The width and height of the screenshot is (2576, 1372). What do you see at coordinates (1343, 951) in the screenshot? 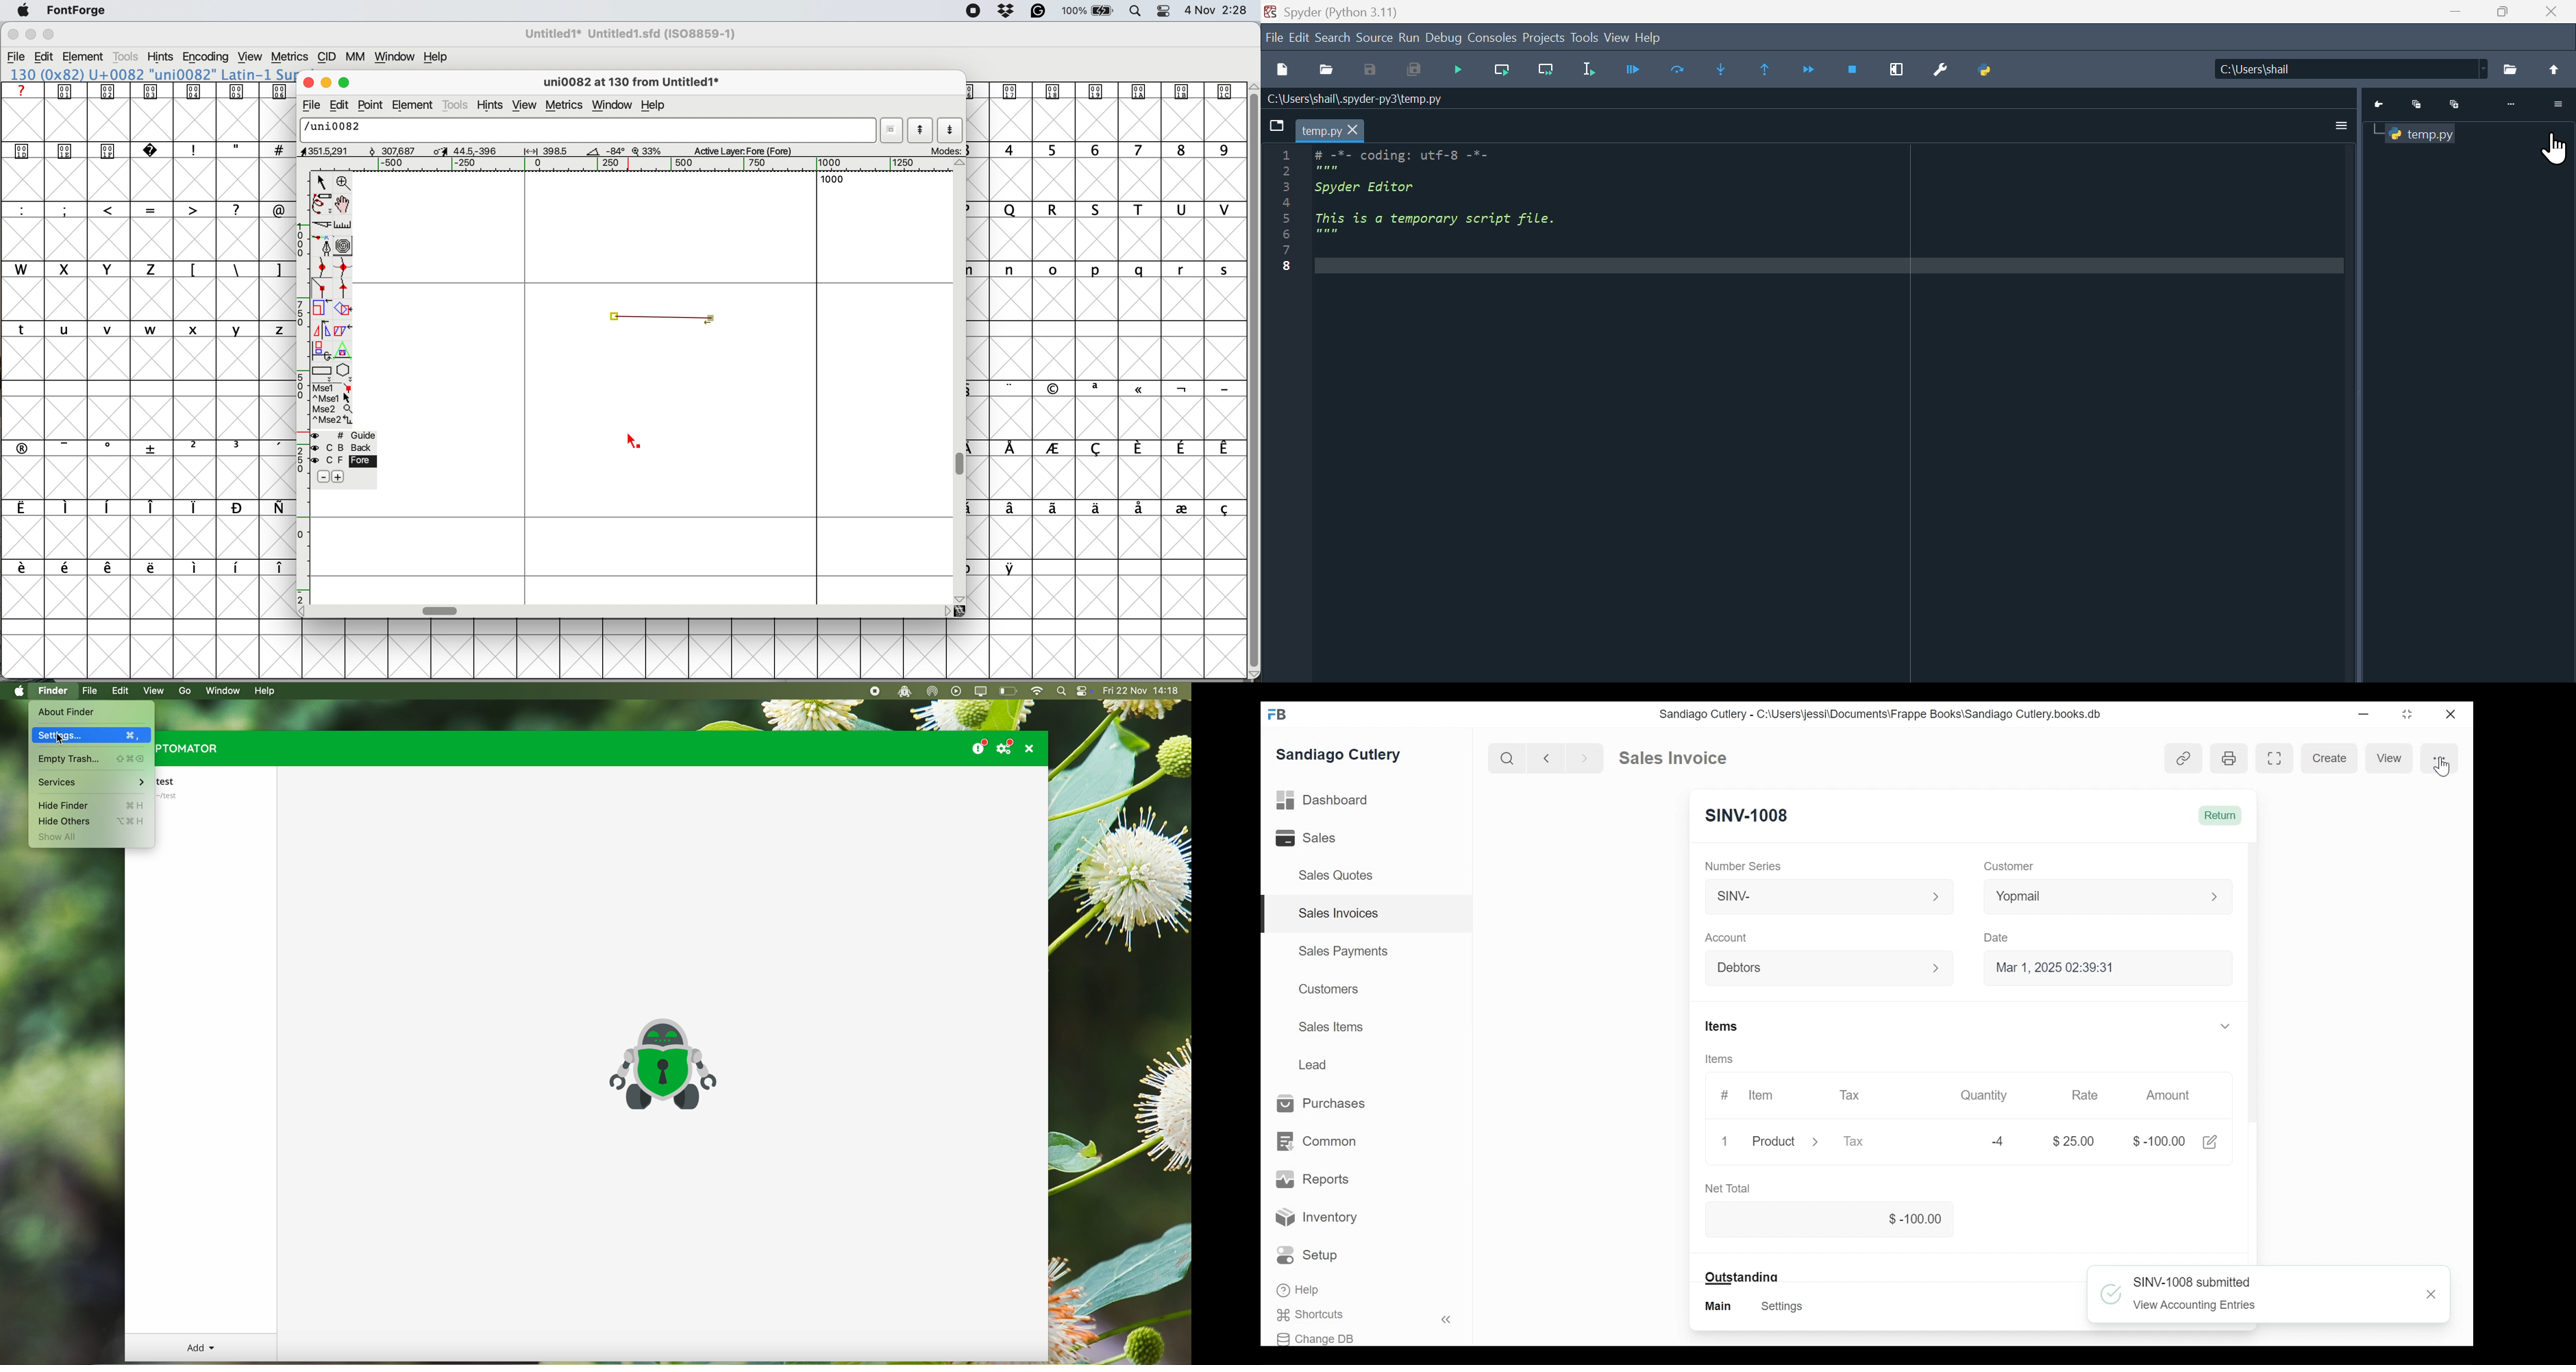
I see `Sales Payments` at bounding box center [1343, 951].